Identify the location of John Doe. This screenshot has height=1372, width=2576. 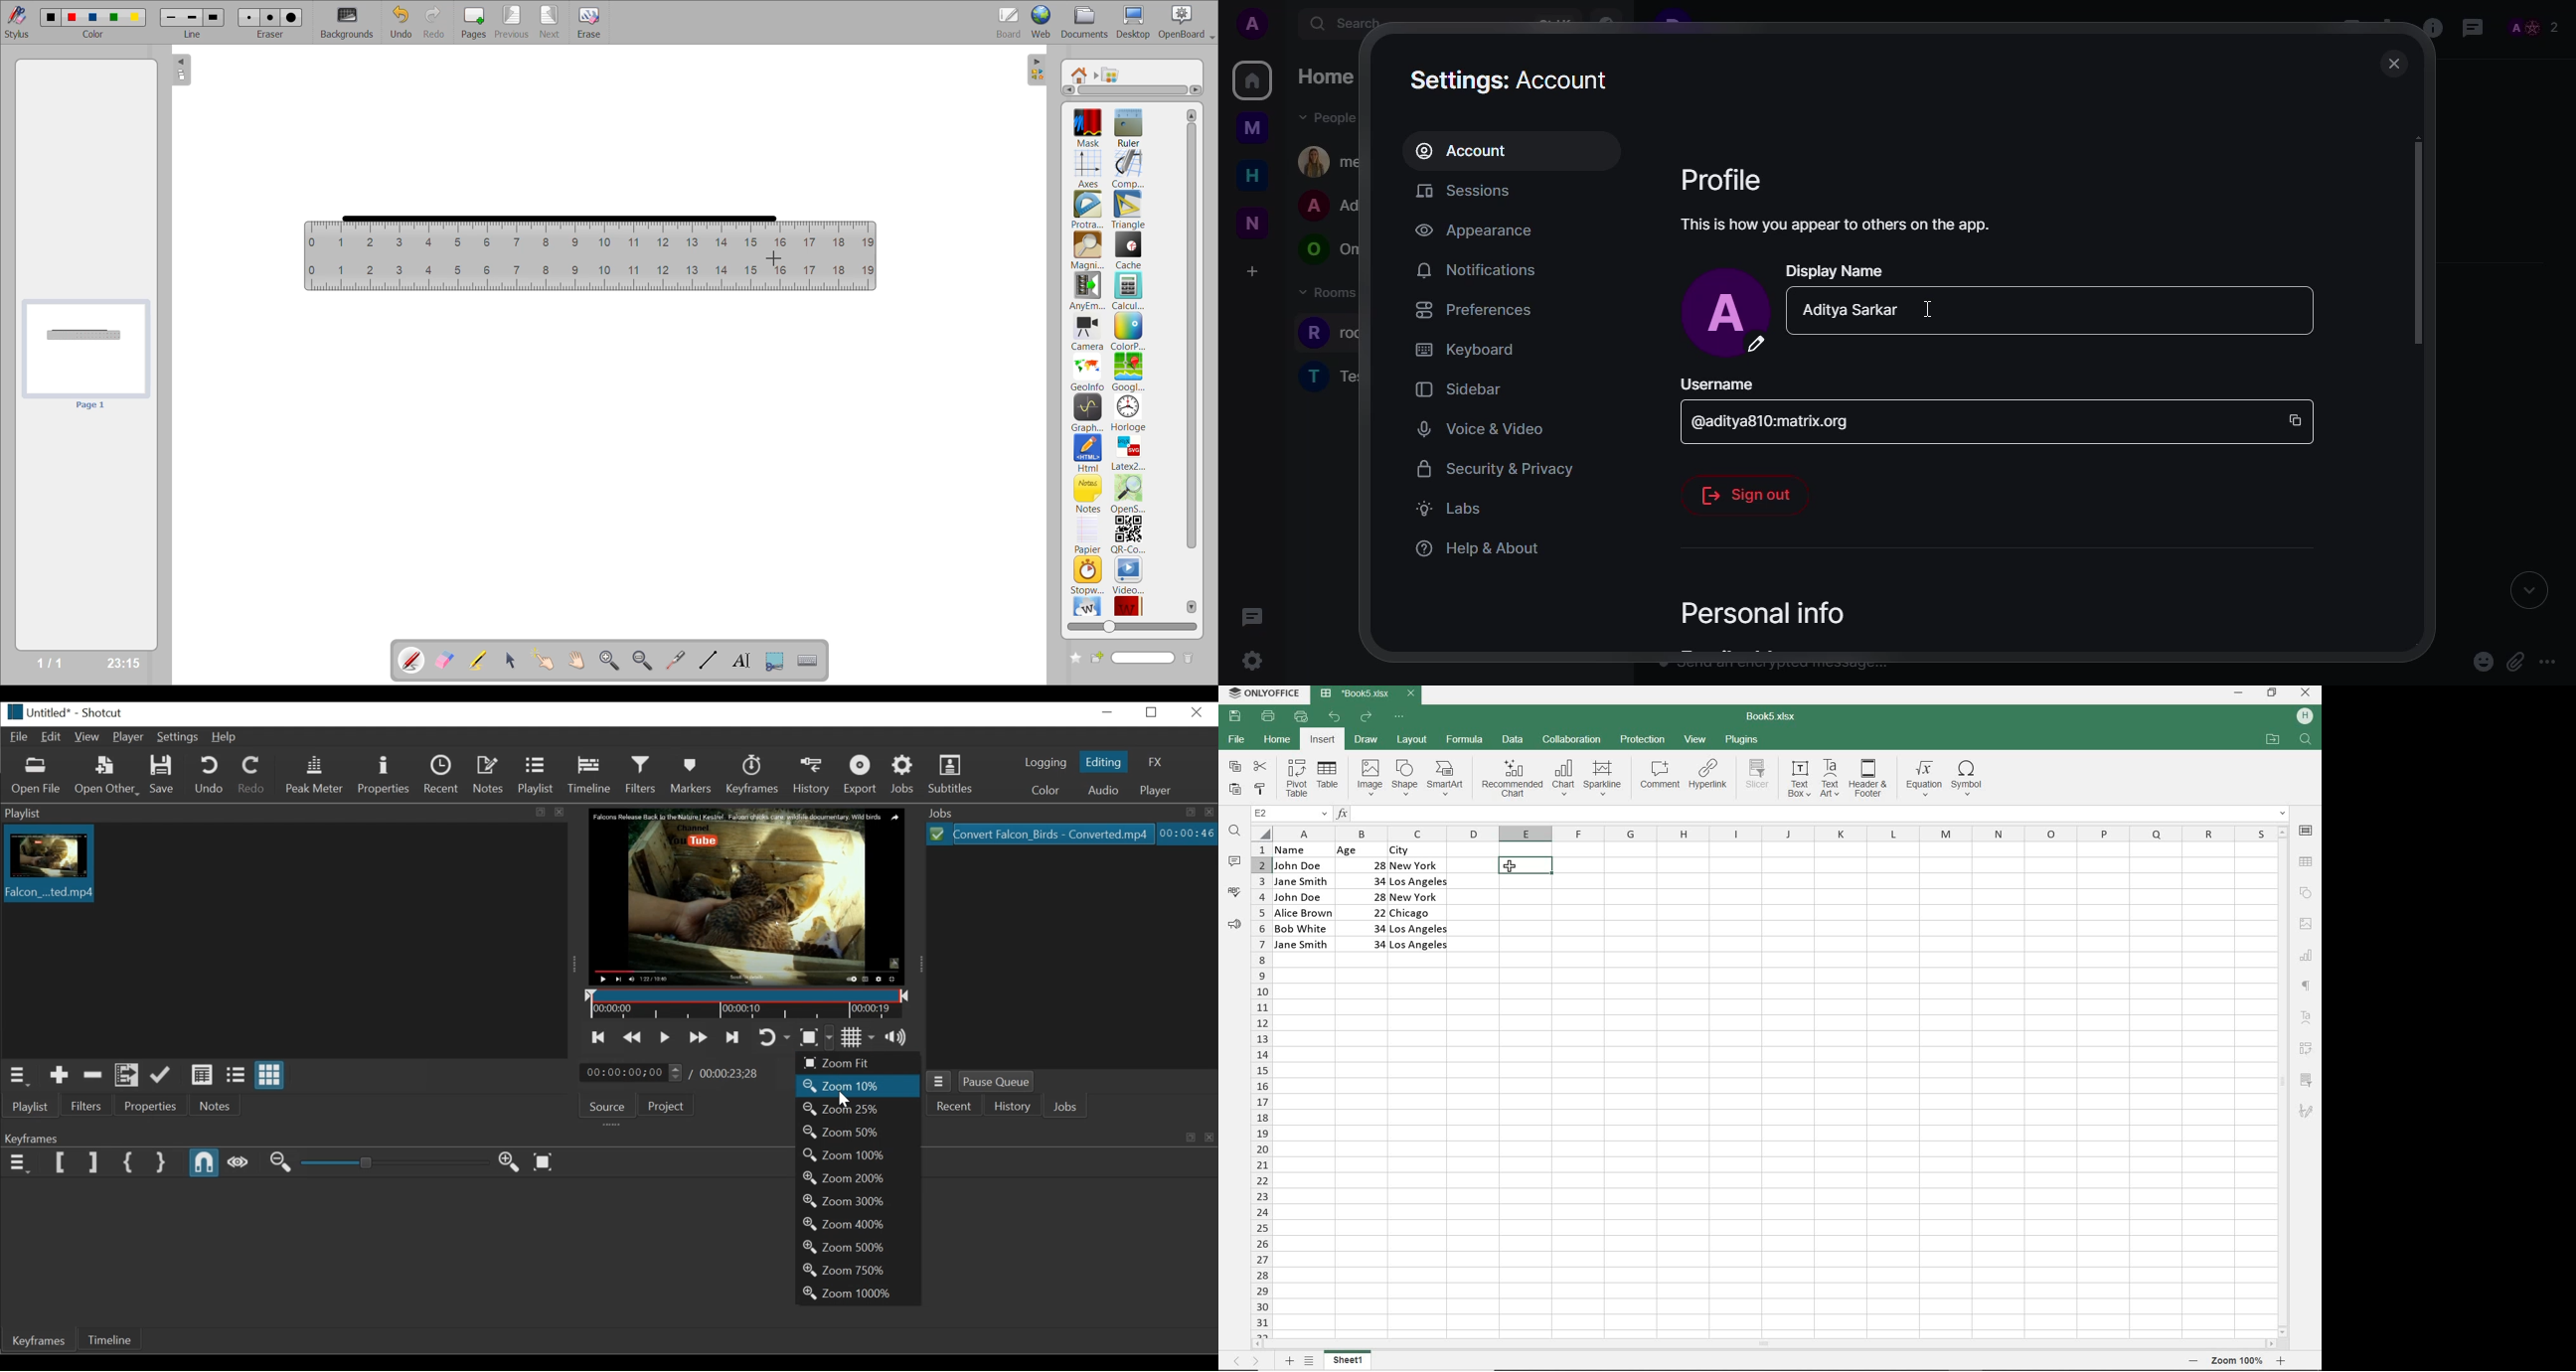
(1300, 897).